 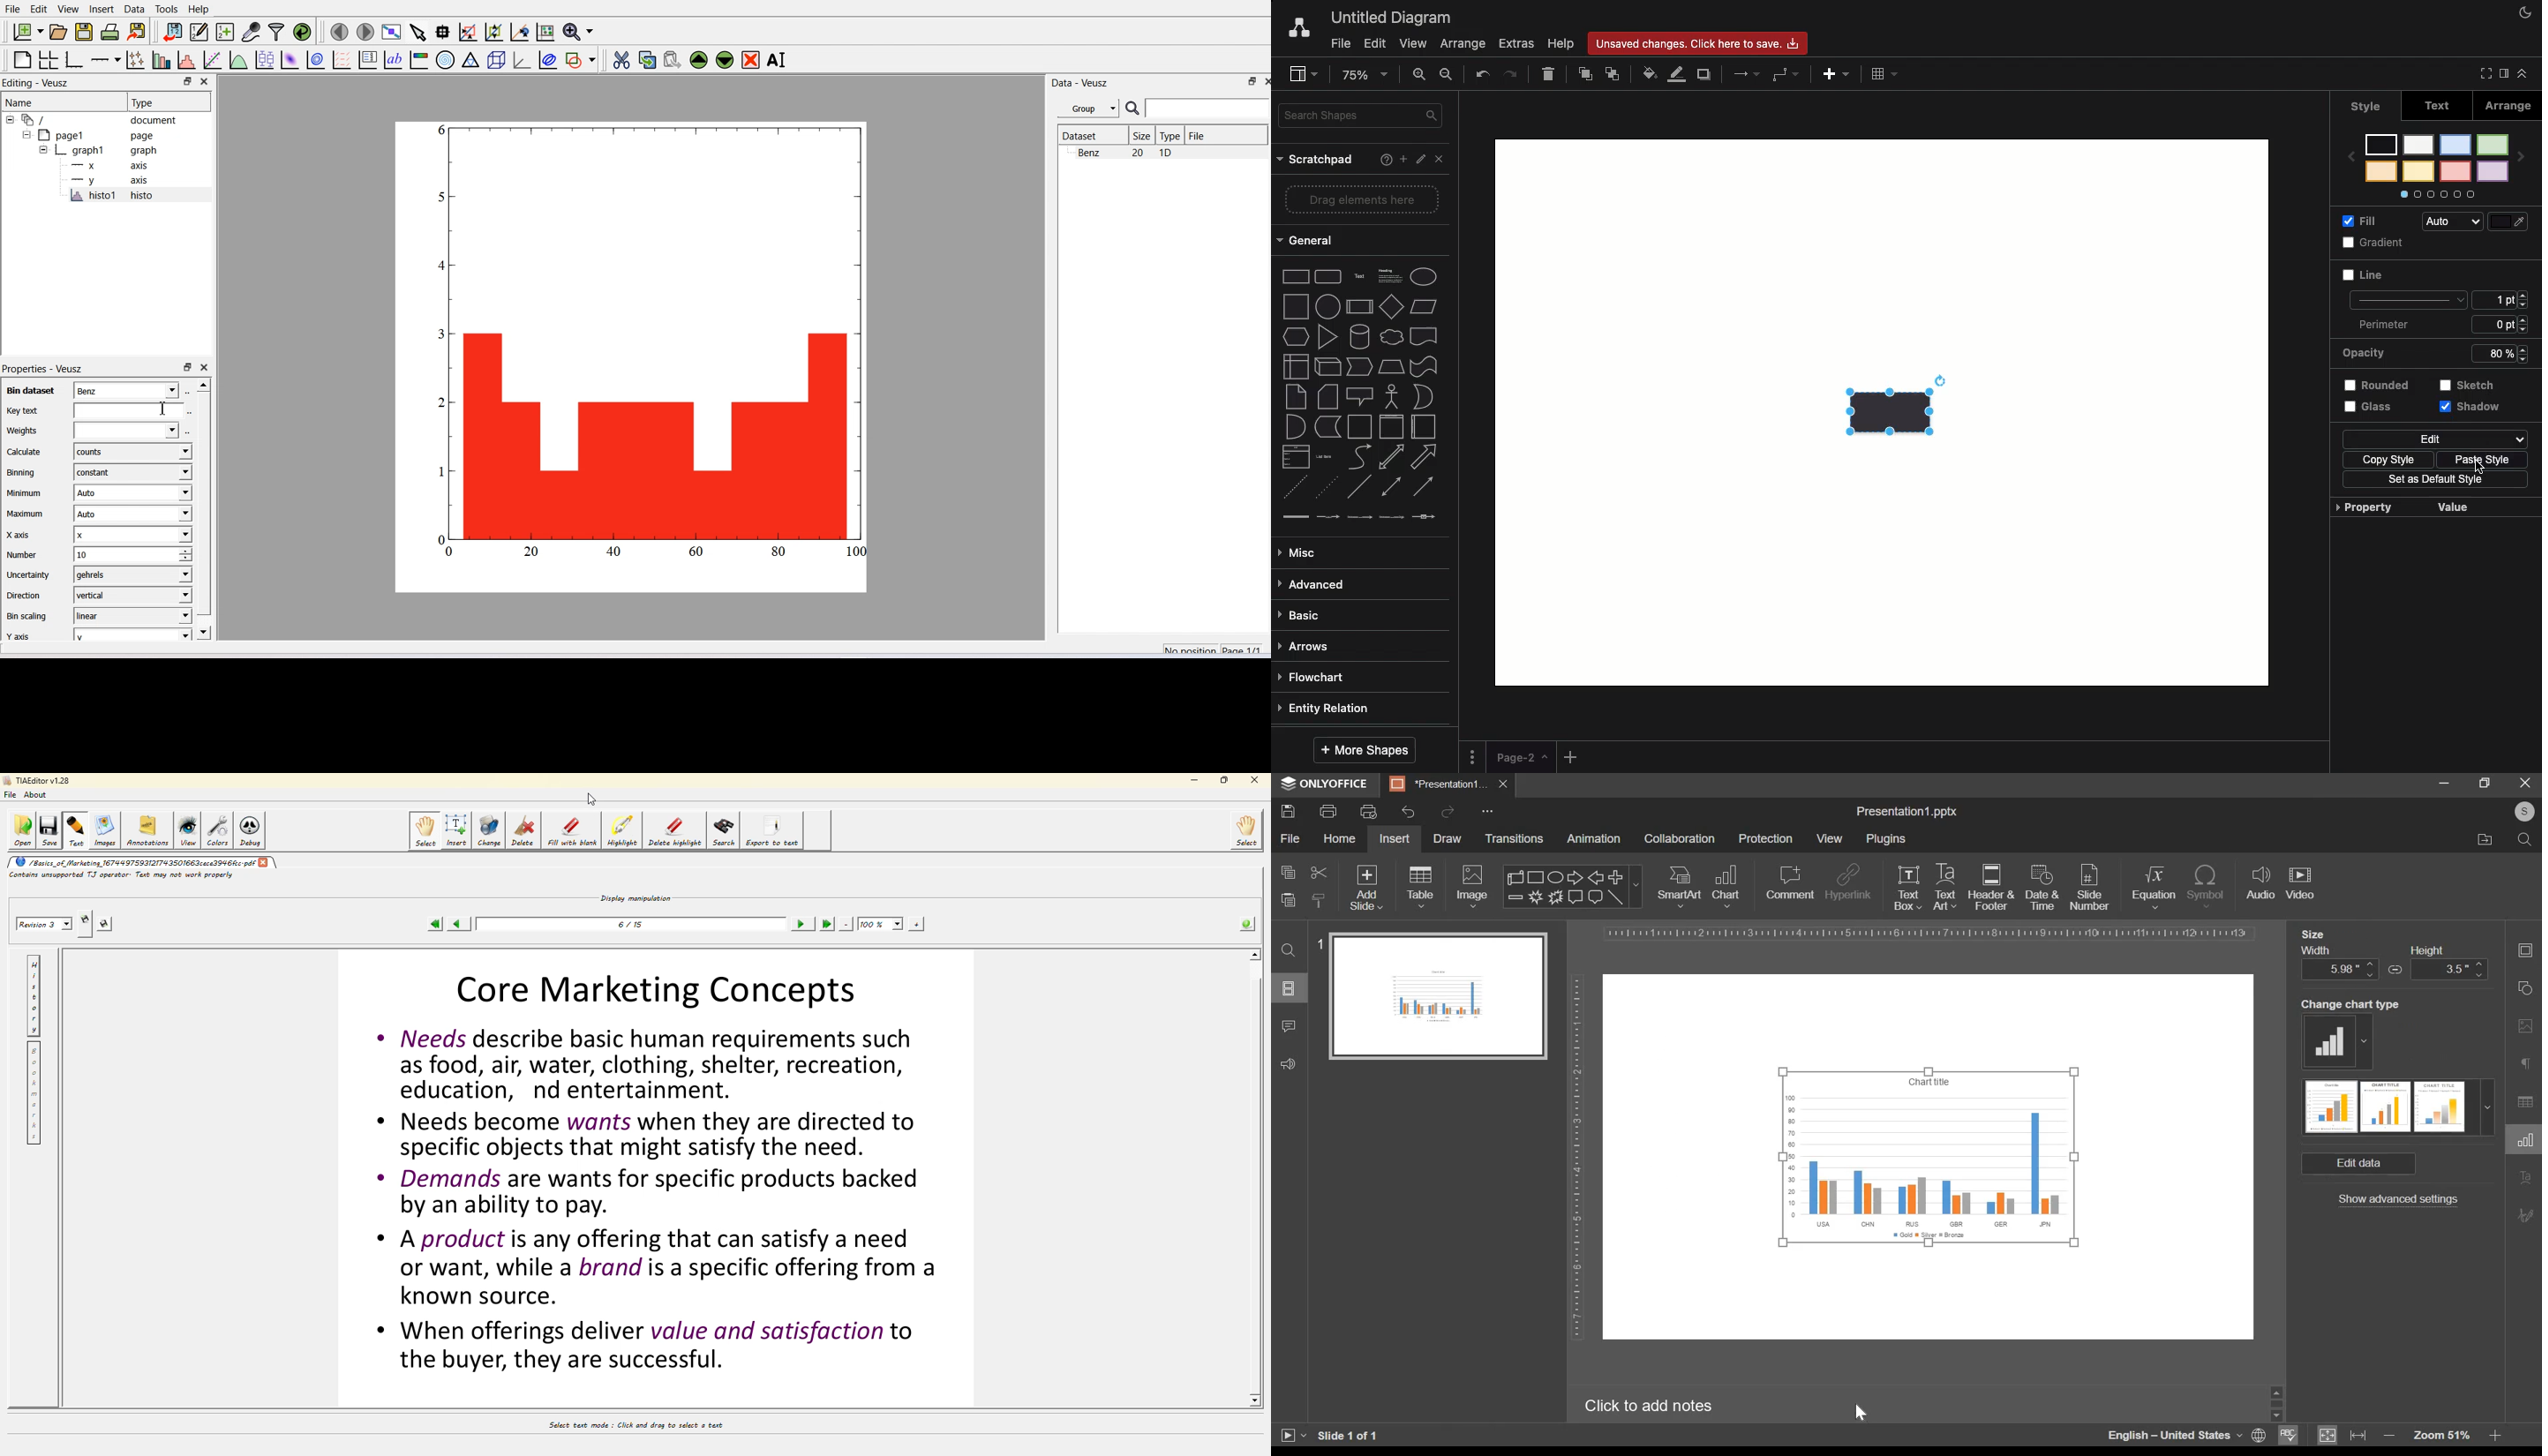 I want to click on images, so click(x=107, y=831).